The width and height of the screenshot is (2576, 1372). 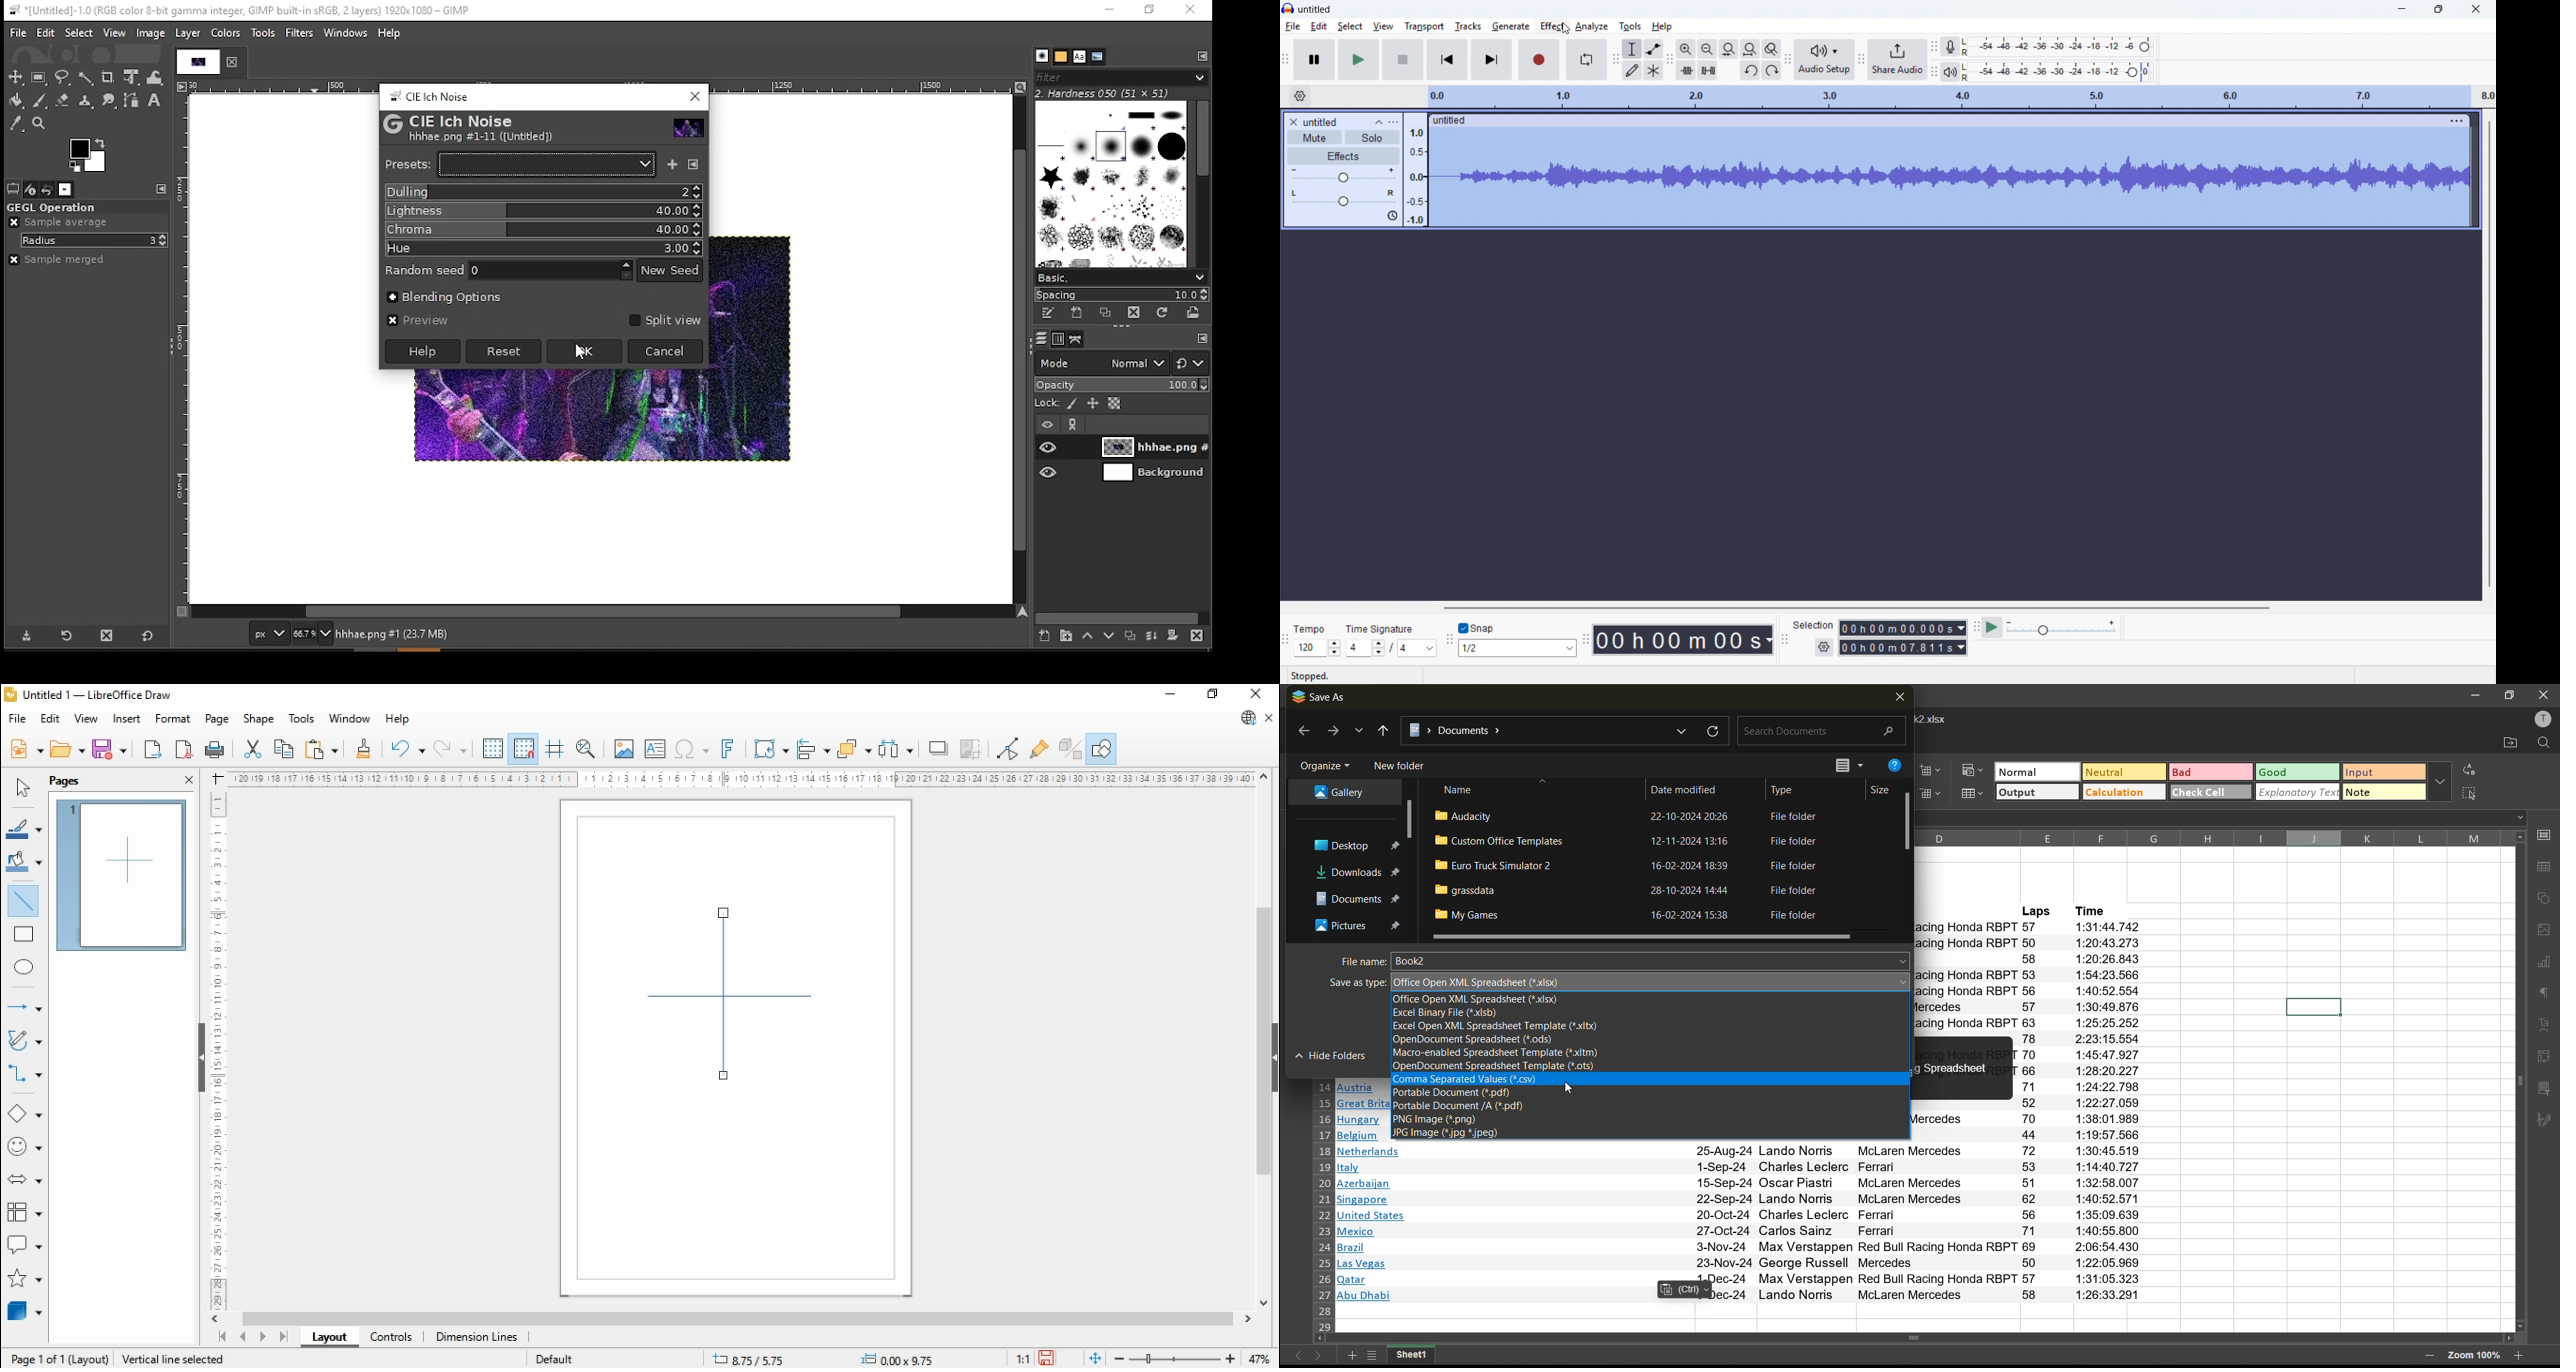 What do you see at coordinates (698, 165) in the screenshot?
I see `connfigure this tab` at bounding box center [698, 165].